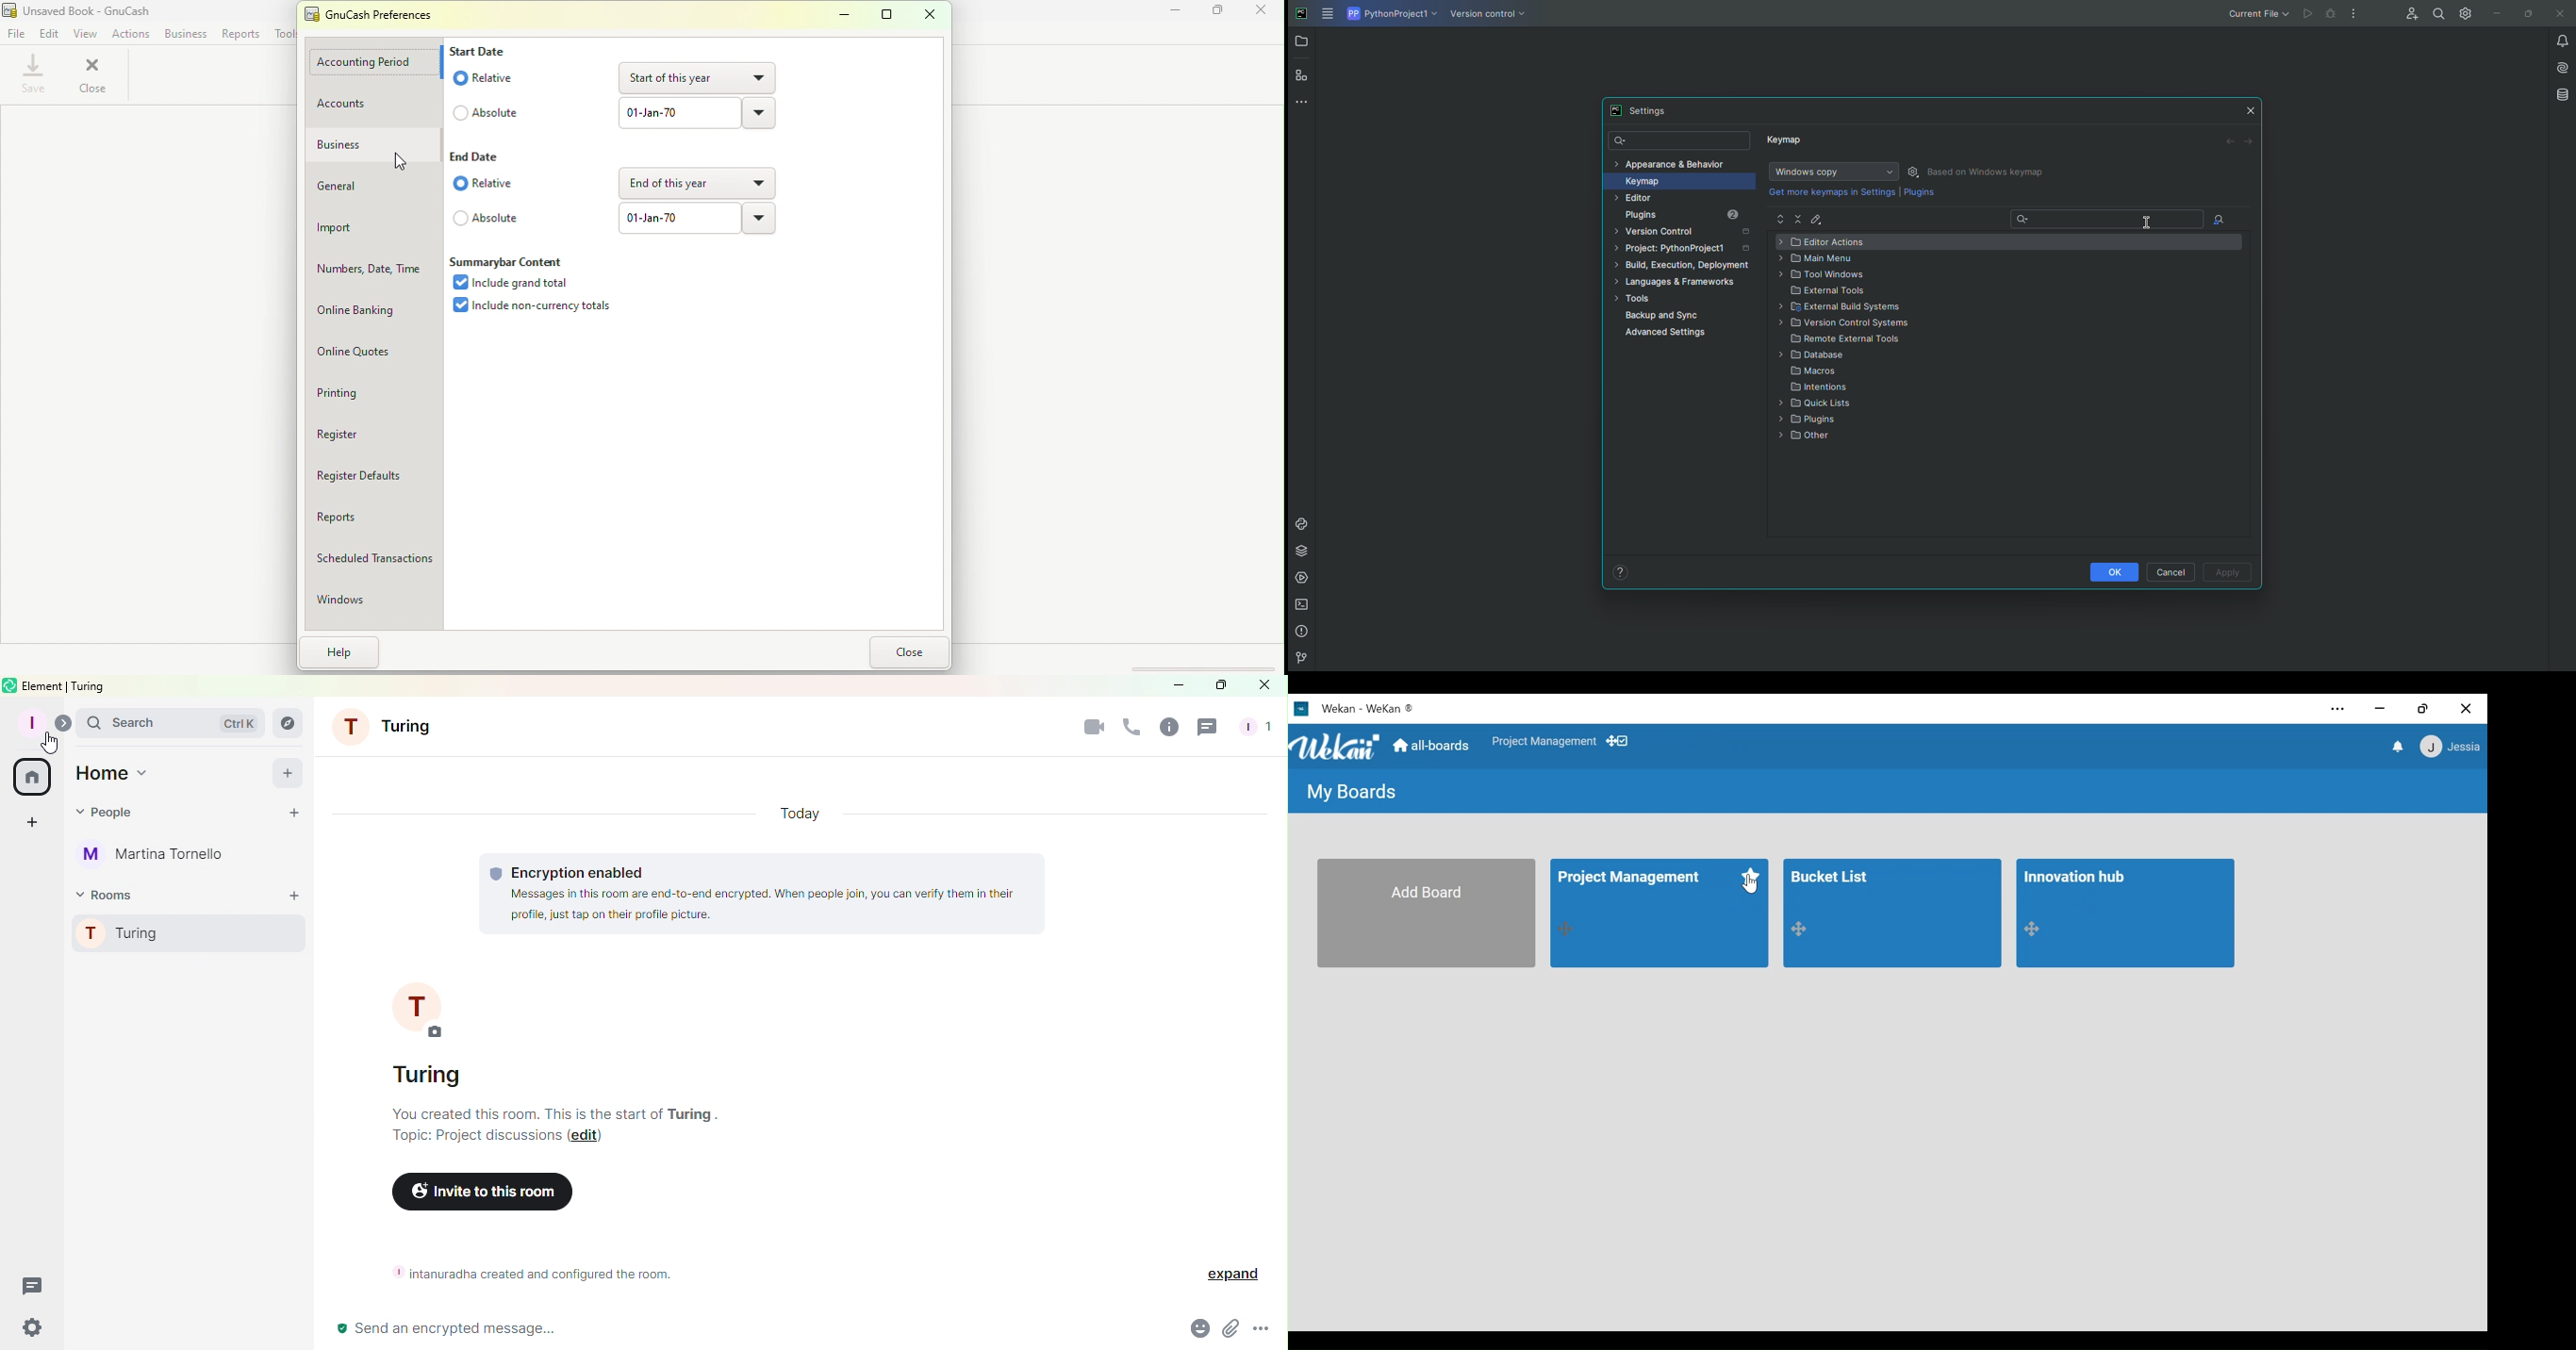 The height and width of the screenshot is (1372, 2576). Describe the element at coordinates (1353, 793) in the screenshot. I see `My Boards` at that location.